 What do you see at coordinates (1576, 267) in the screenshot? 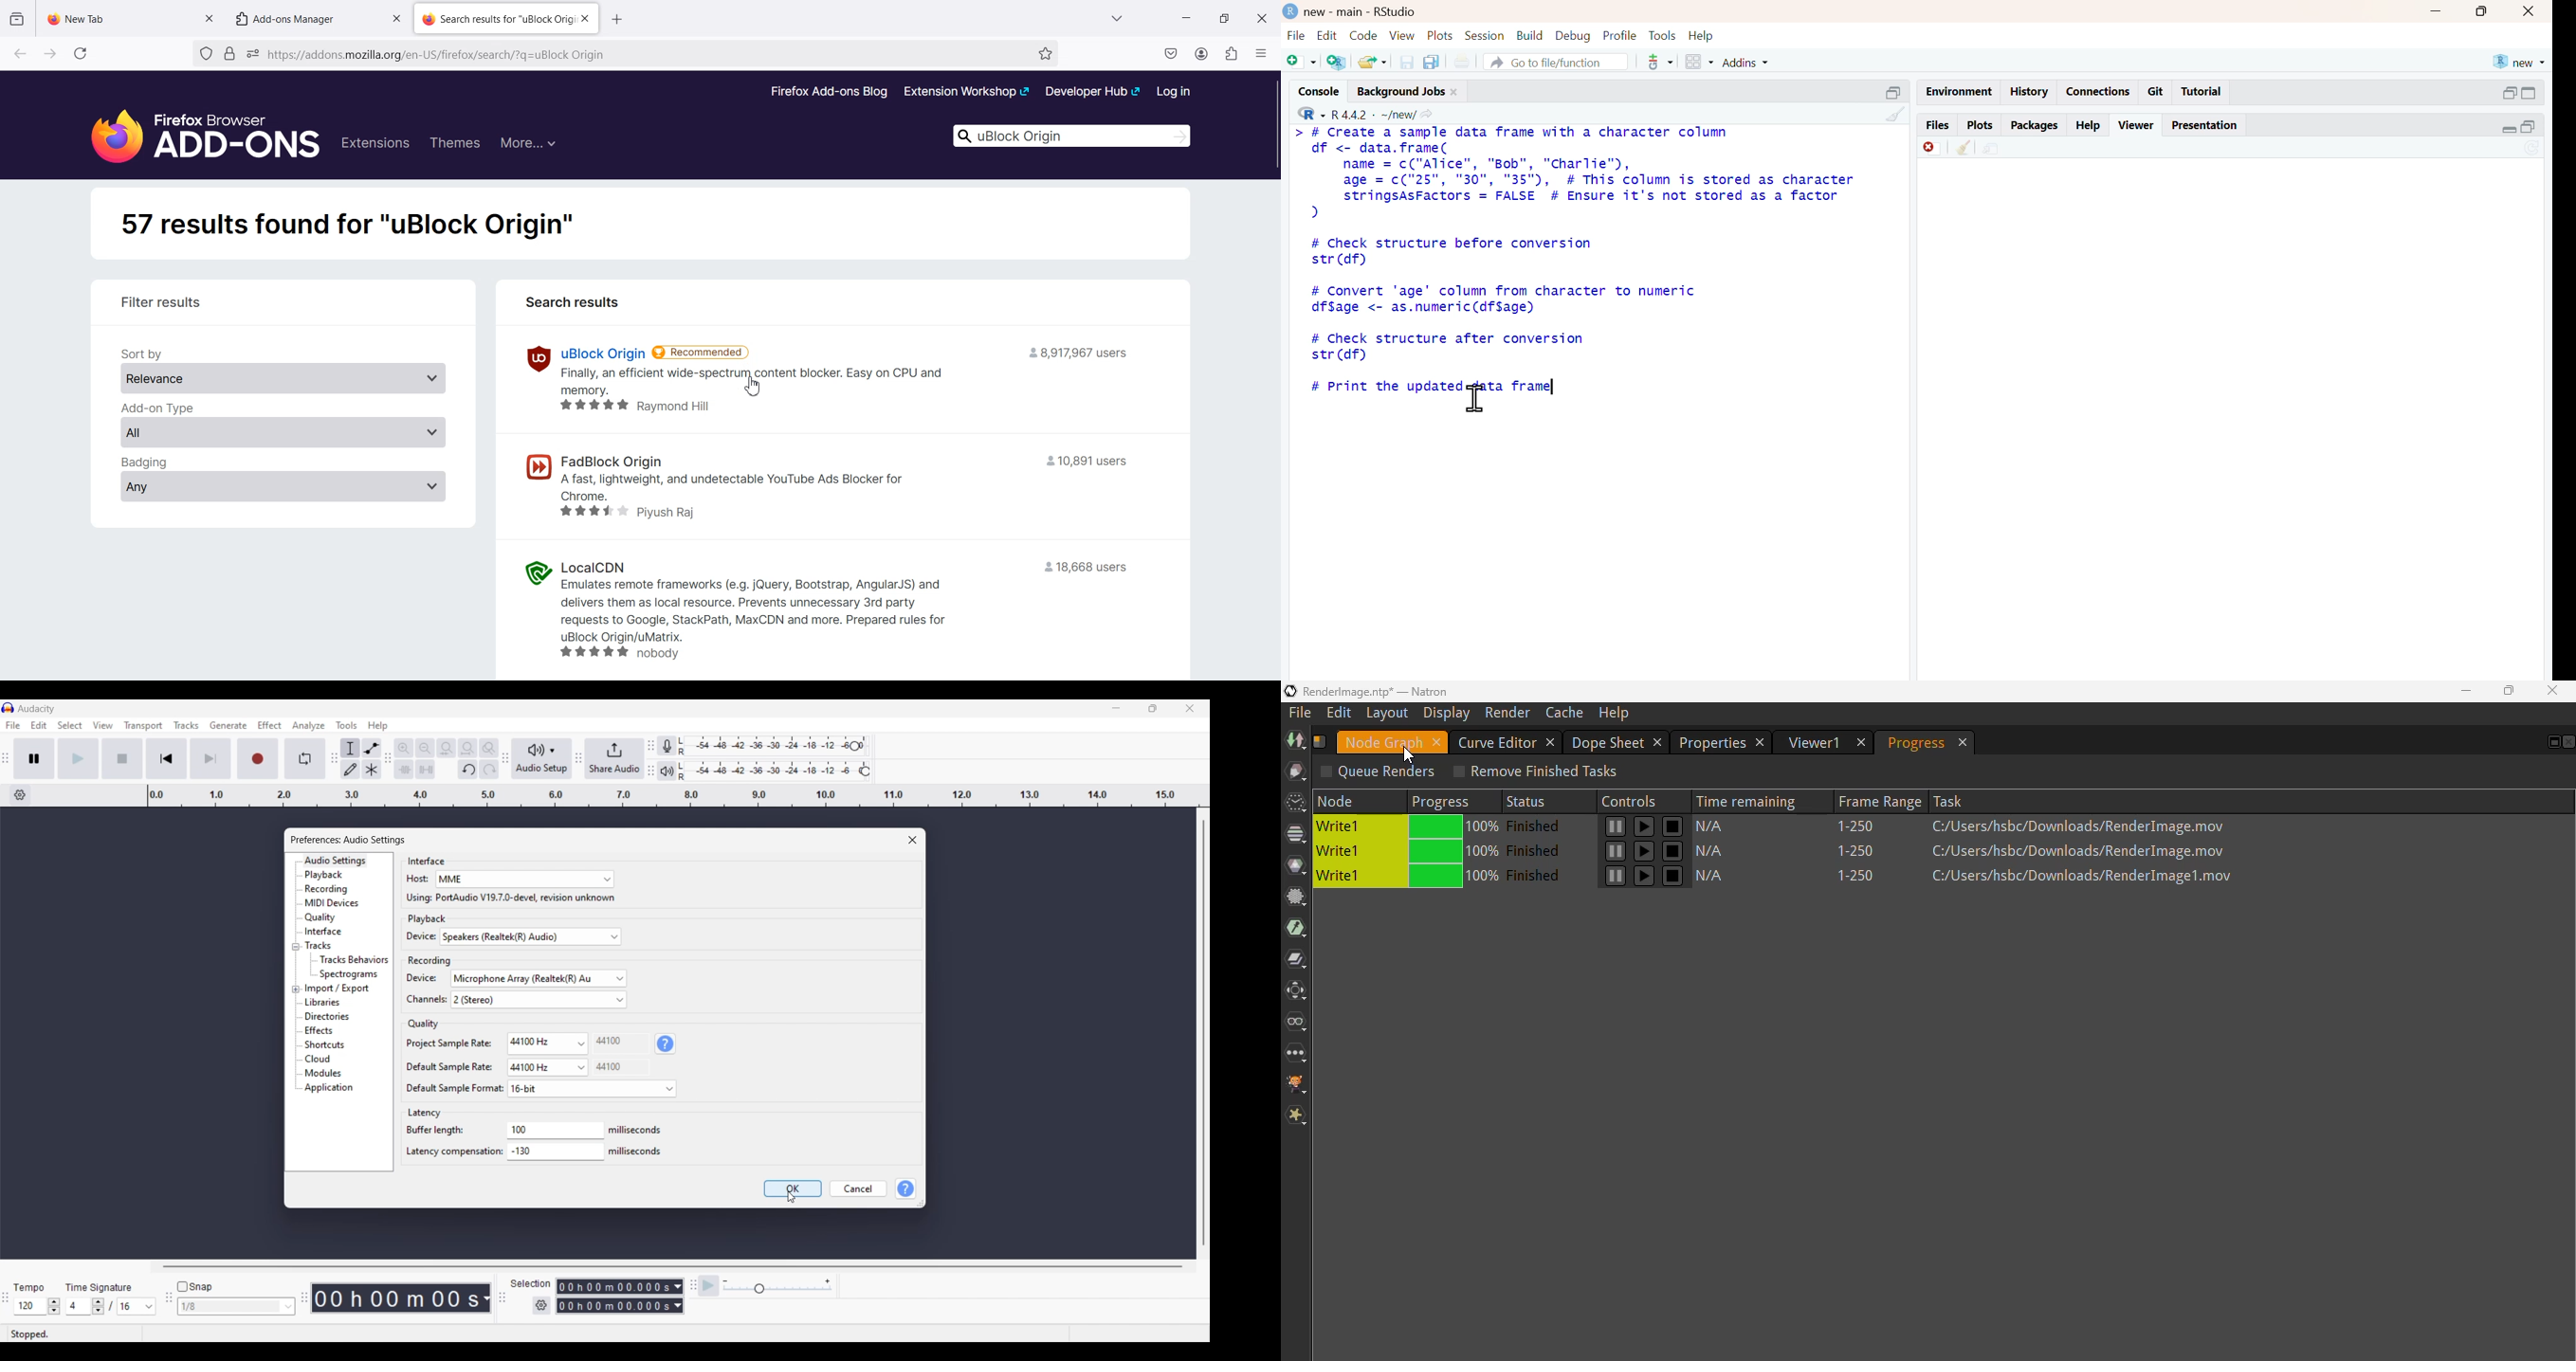
I see `> # Create a sample data frame with a character columndf <- data.frame(name = c("Alice", "Bob", "Charlie"),age = c("25", "30", "35"), # This column is stored as characterstringsAsFactors = FALSE # Ensure it's not stored as a factor)# Check structure before conversionstr (df)# Convert 'age' column from character to numericdf$age <- as.numeric(df$age)# Check structure after conversionstr (df)# Print the updated data frame` at bounding box center [1576, 267].